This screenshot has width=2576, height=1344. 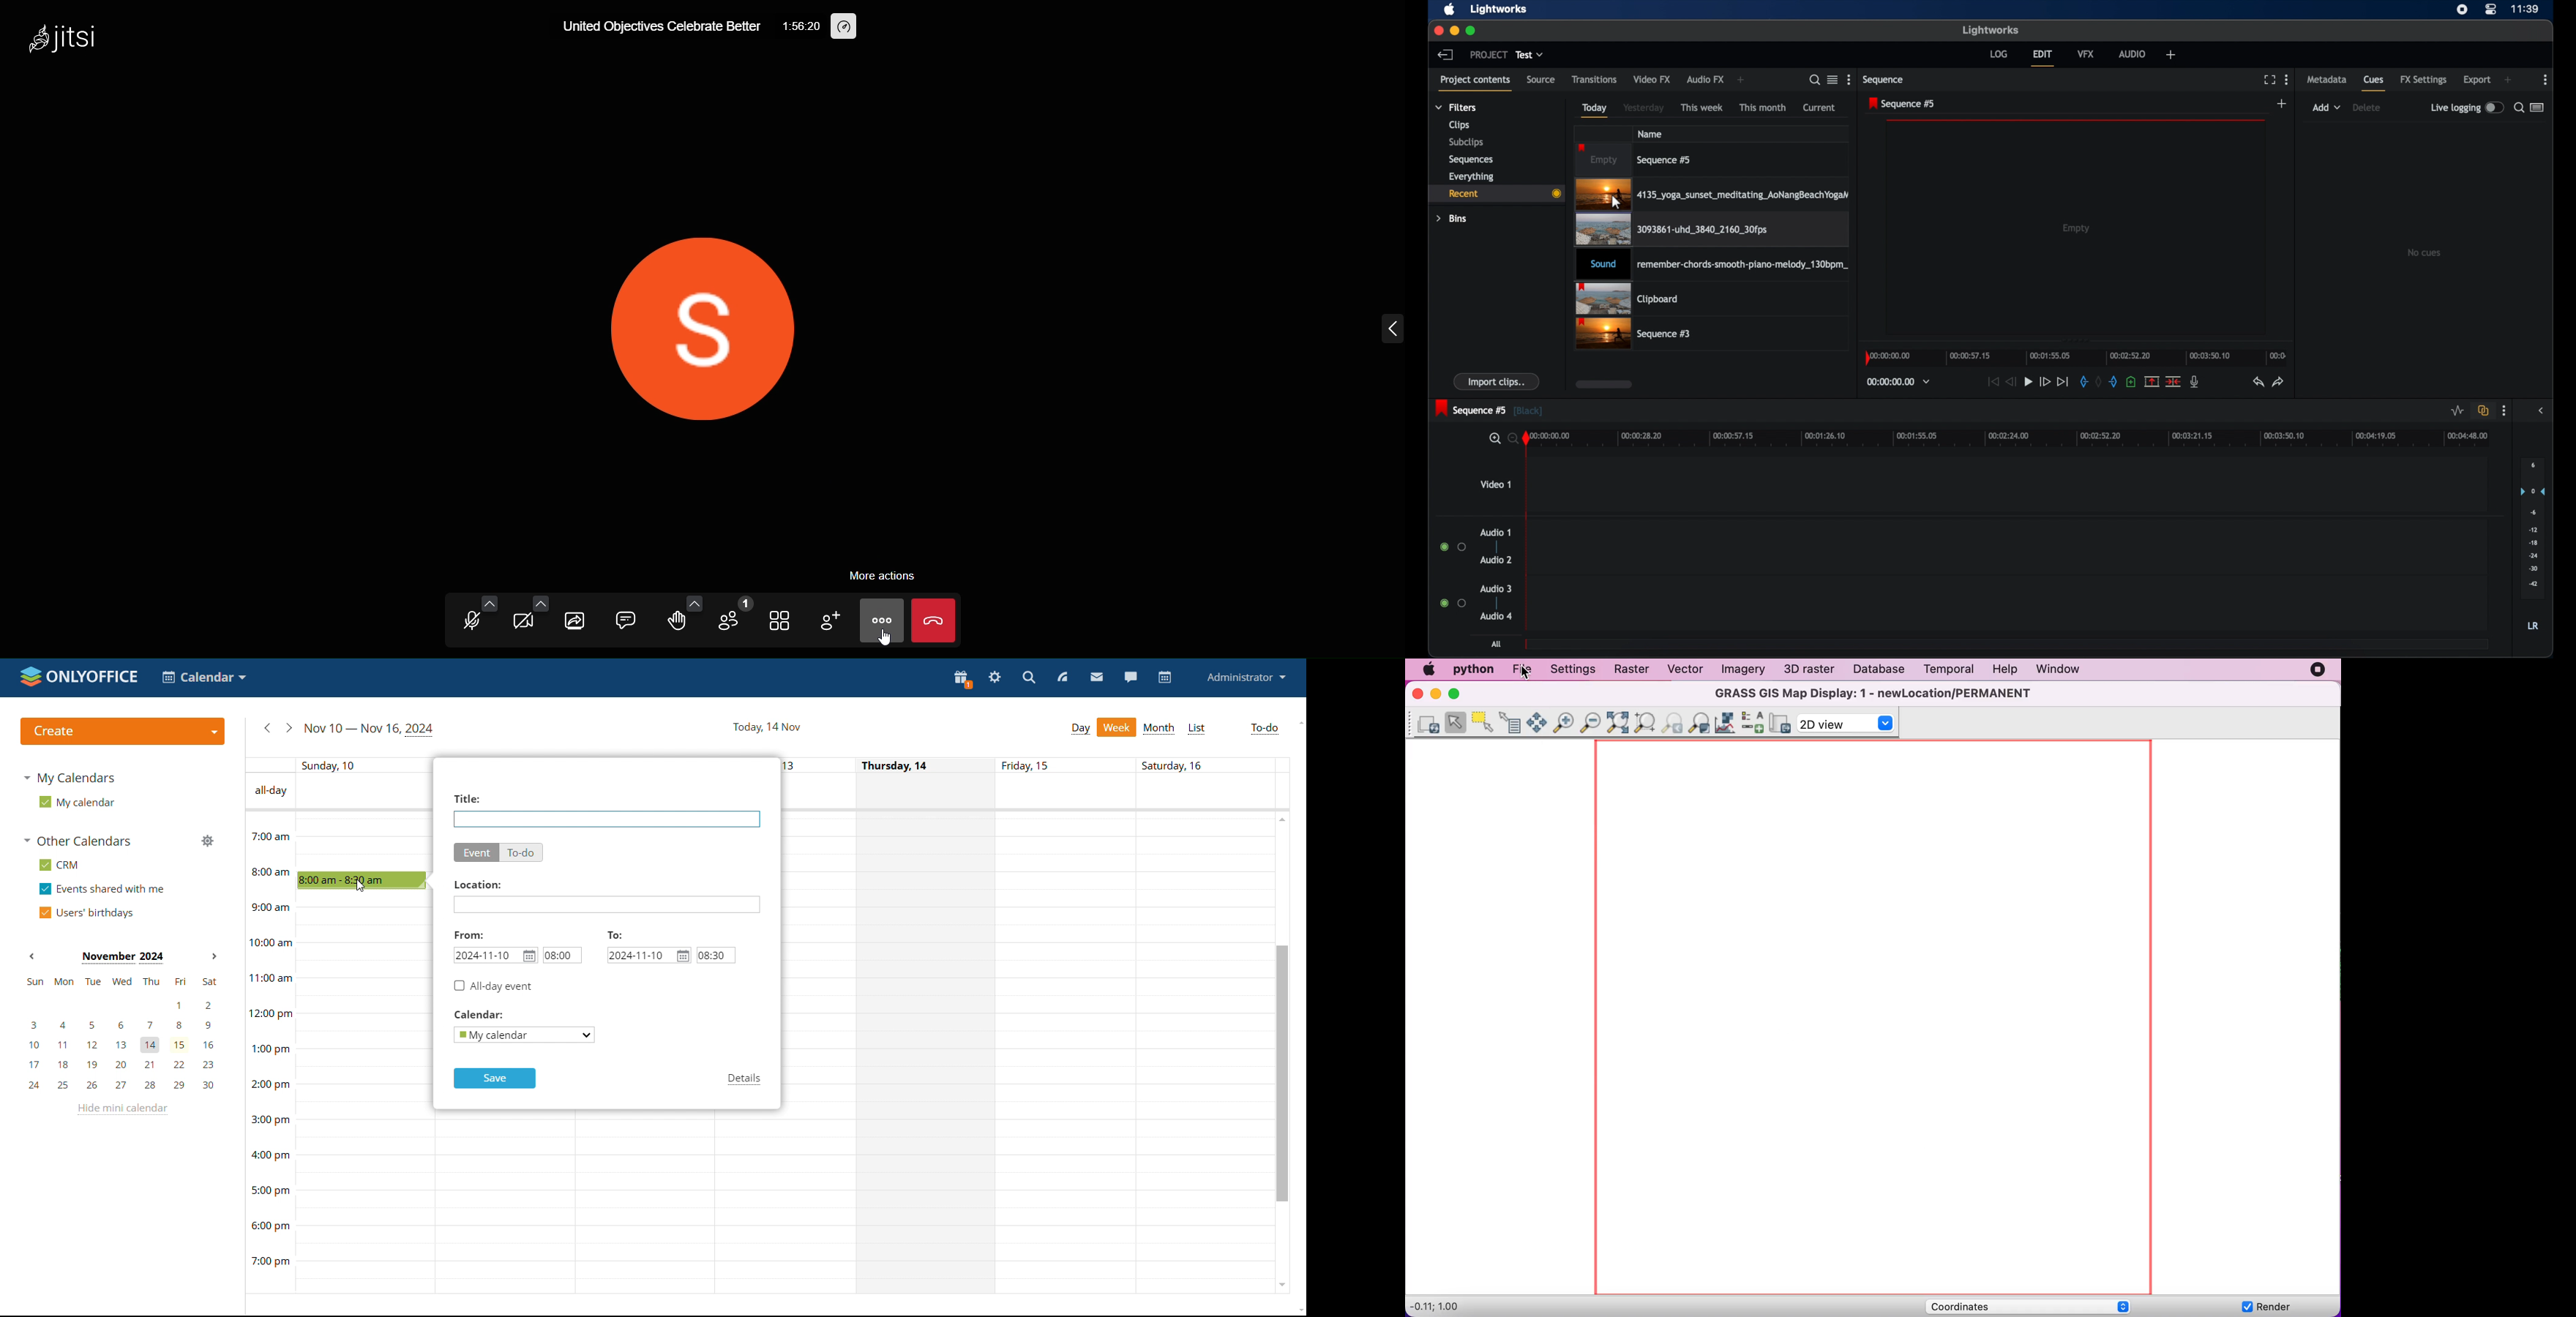 What do you see at coordinates (2086, 55) in the screenshot?
I see `vfx` at bounding box center [2086, 55].